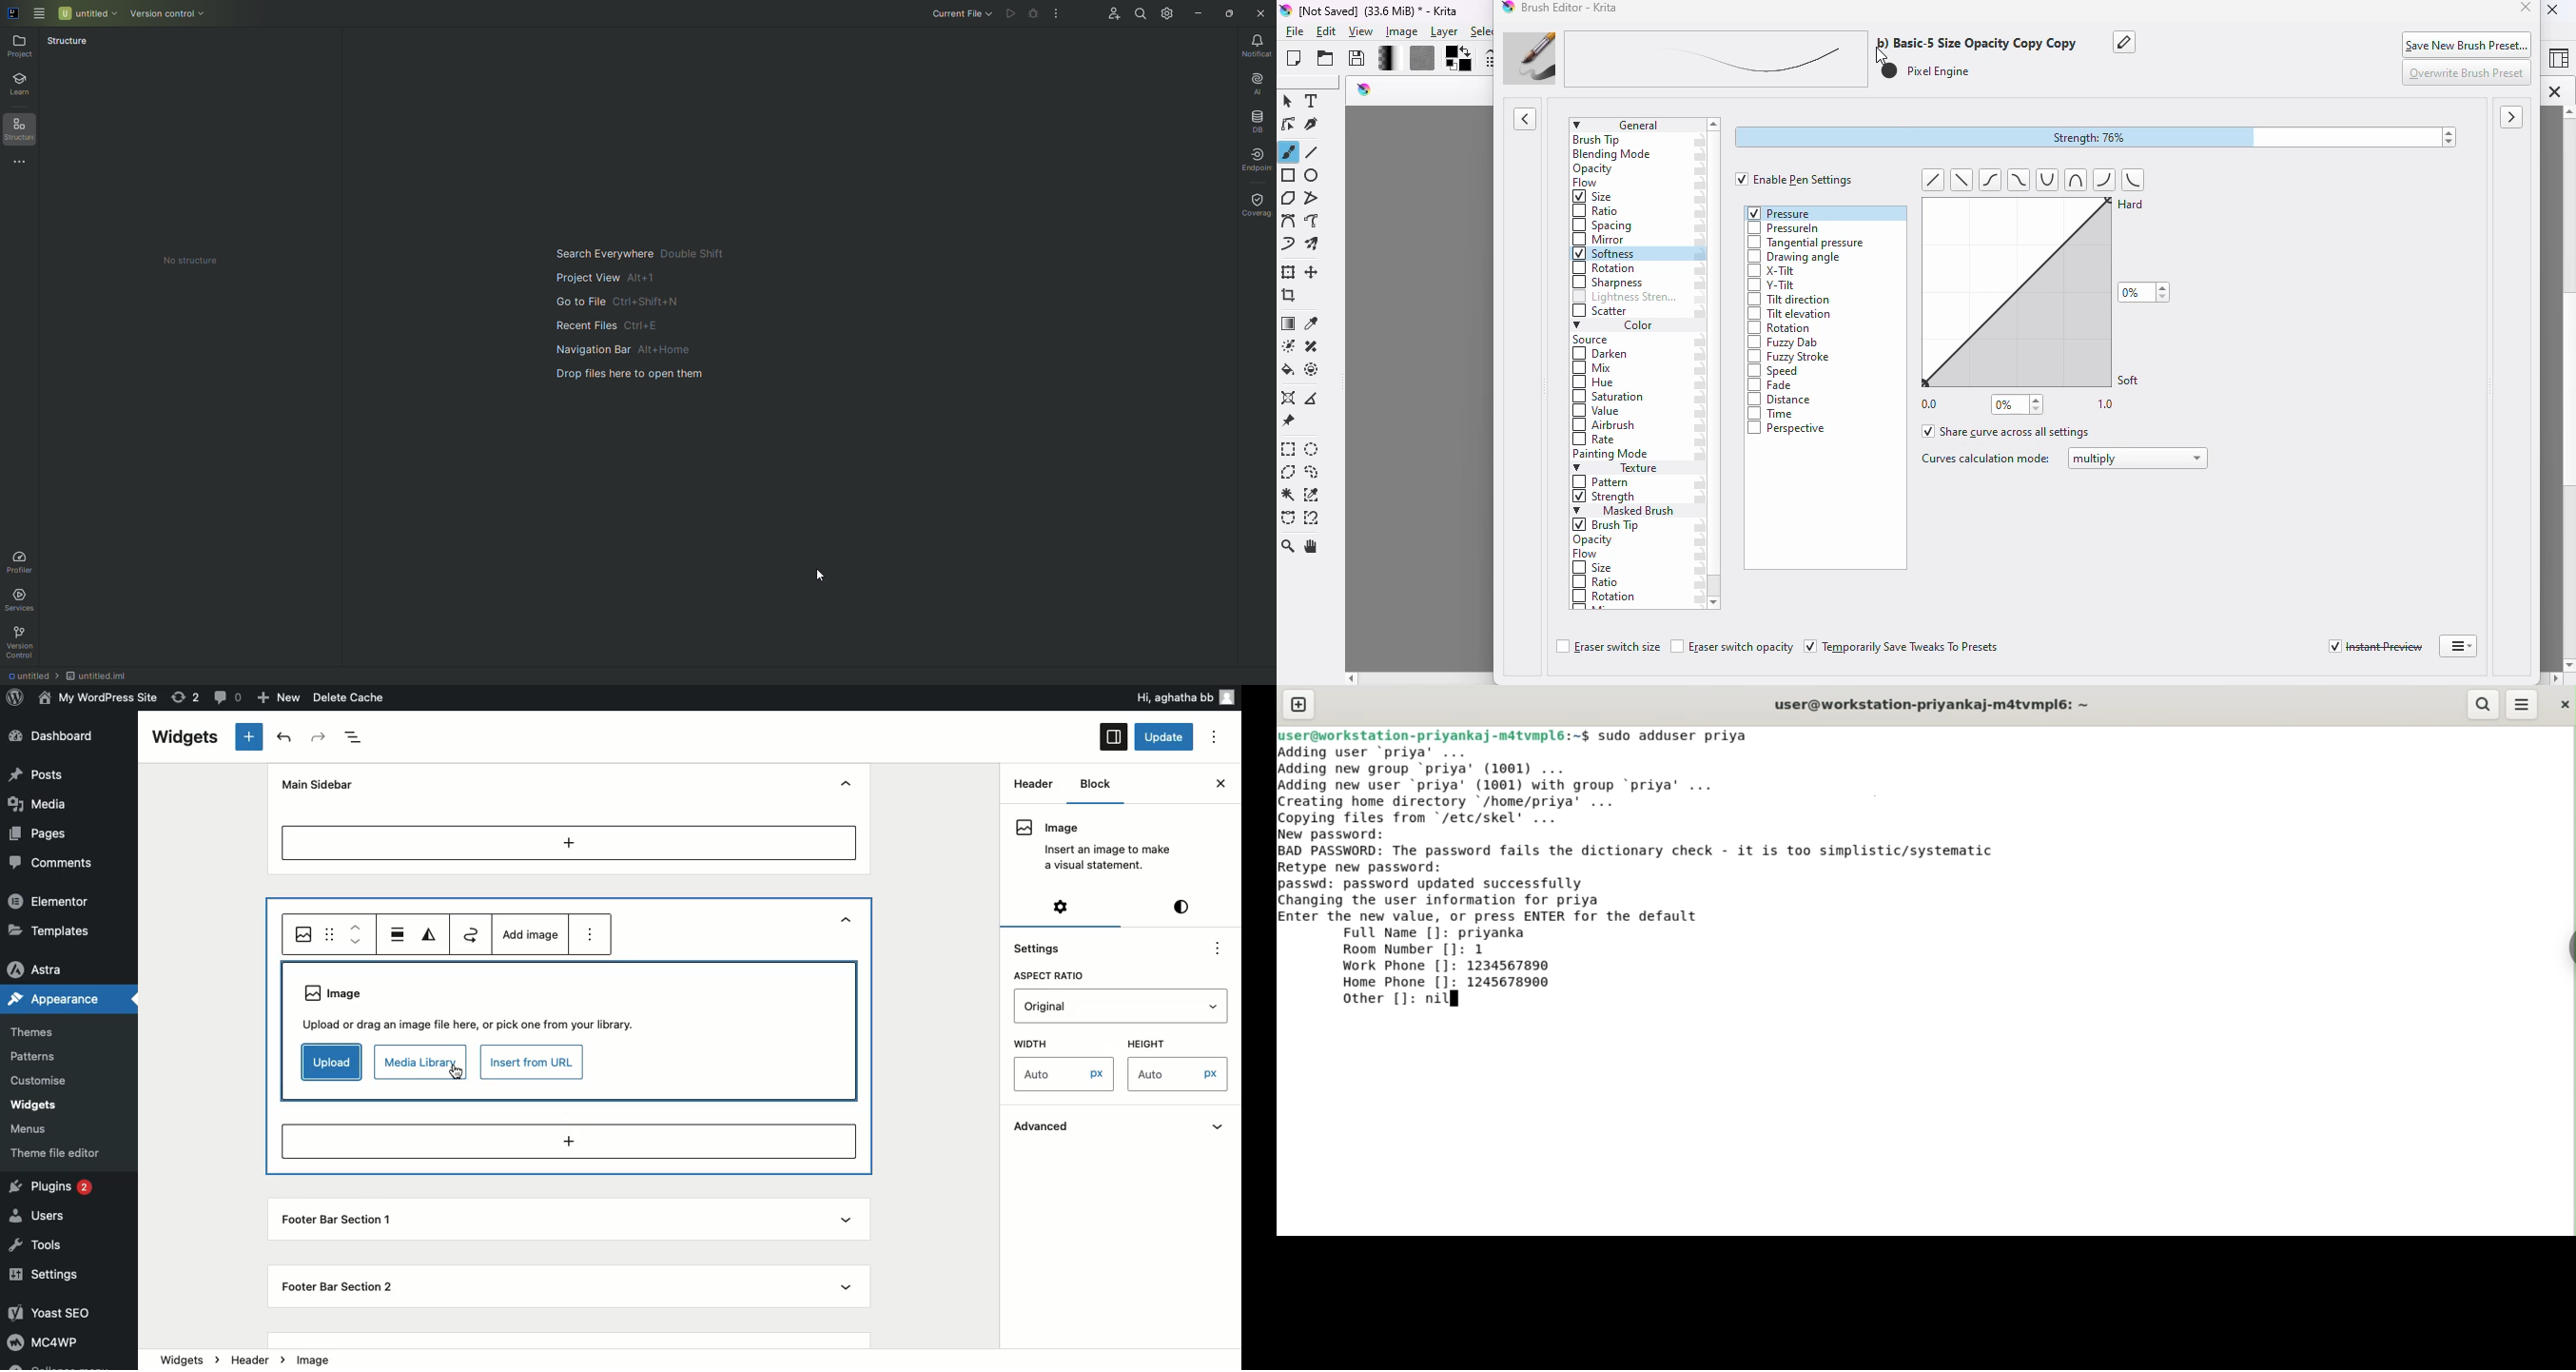  What do you see at coordinates (1146, 1043) in the screenshot?
I see `Height` at bounding box center [1146, 1043].